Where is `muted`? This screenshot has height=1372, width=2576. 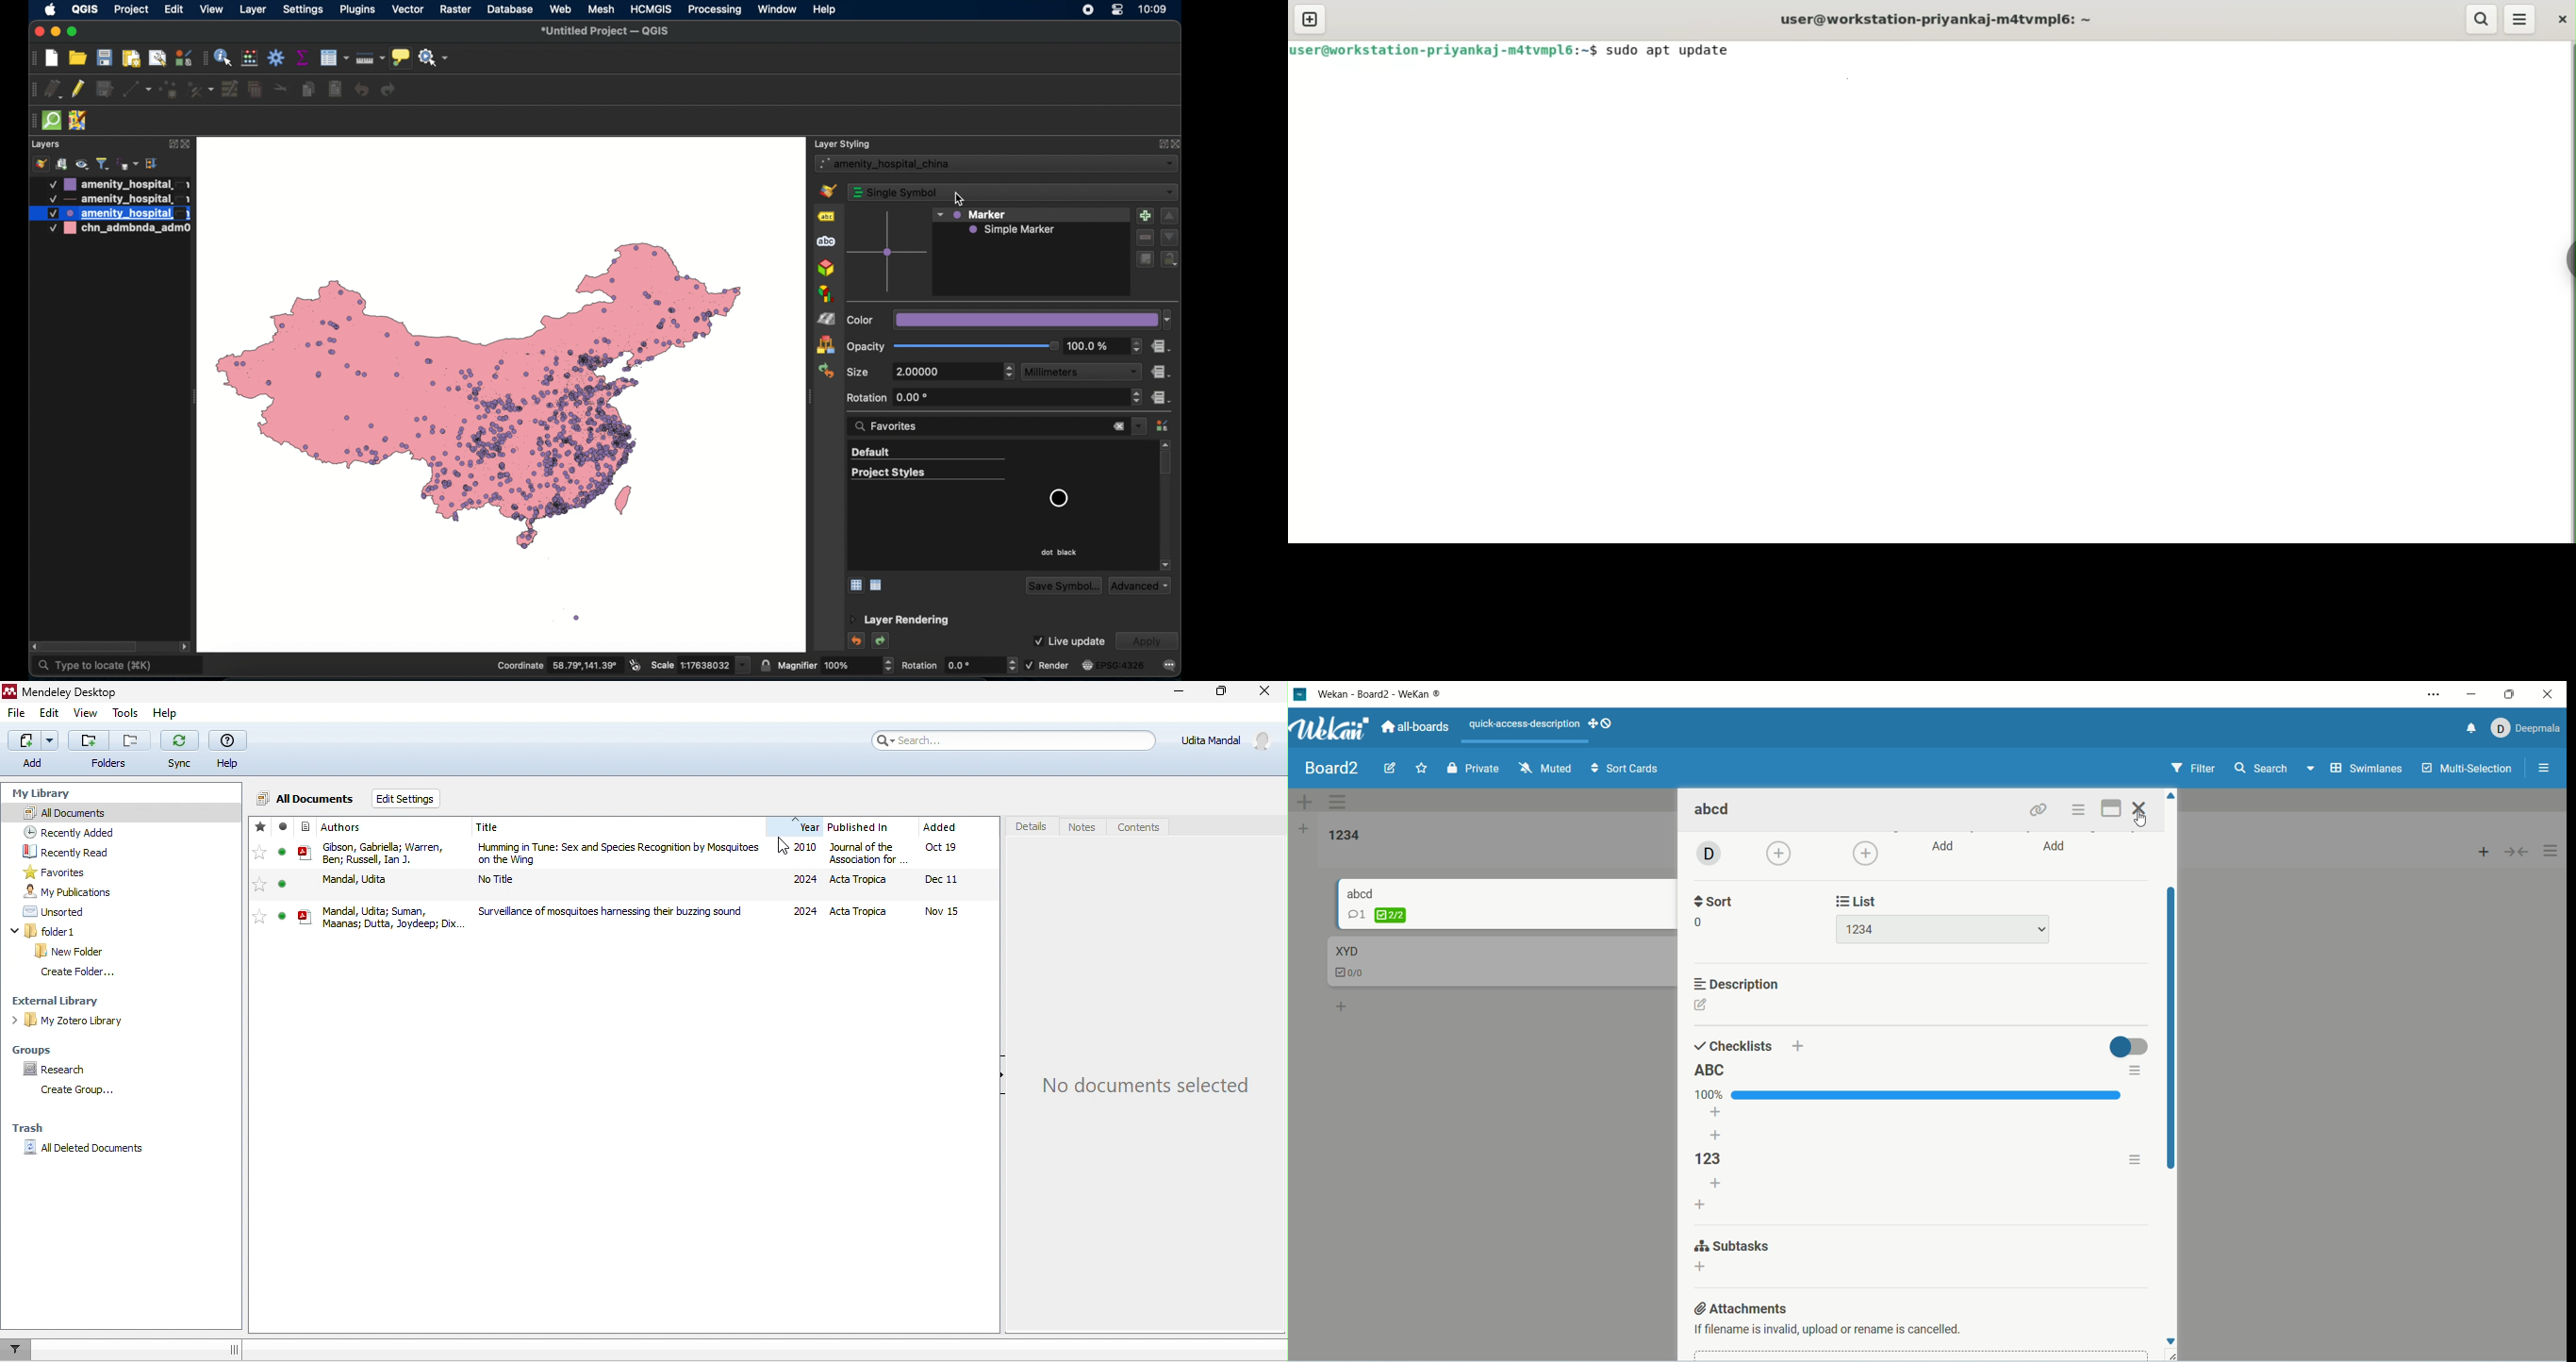 muted is located at coordinates (1547, 768).